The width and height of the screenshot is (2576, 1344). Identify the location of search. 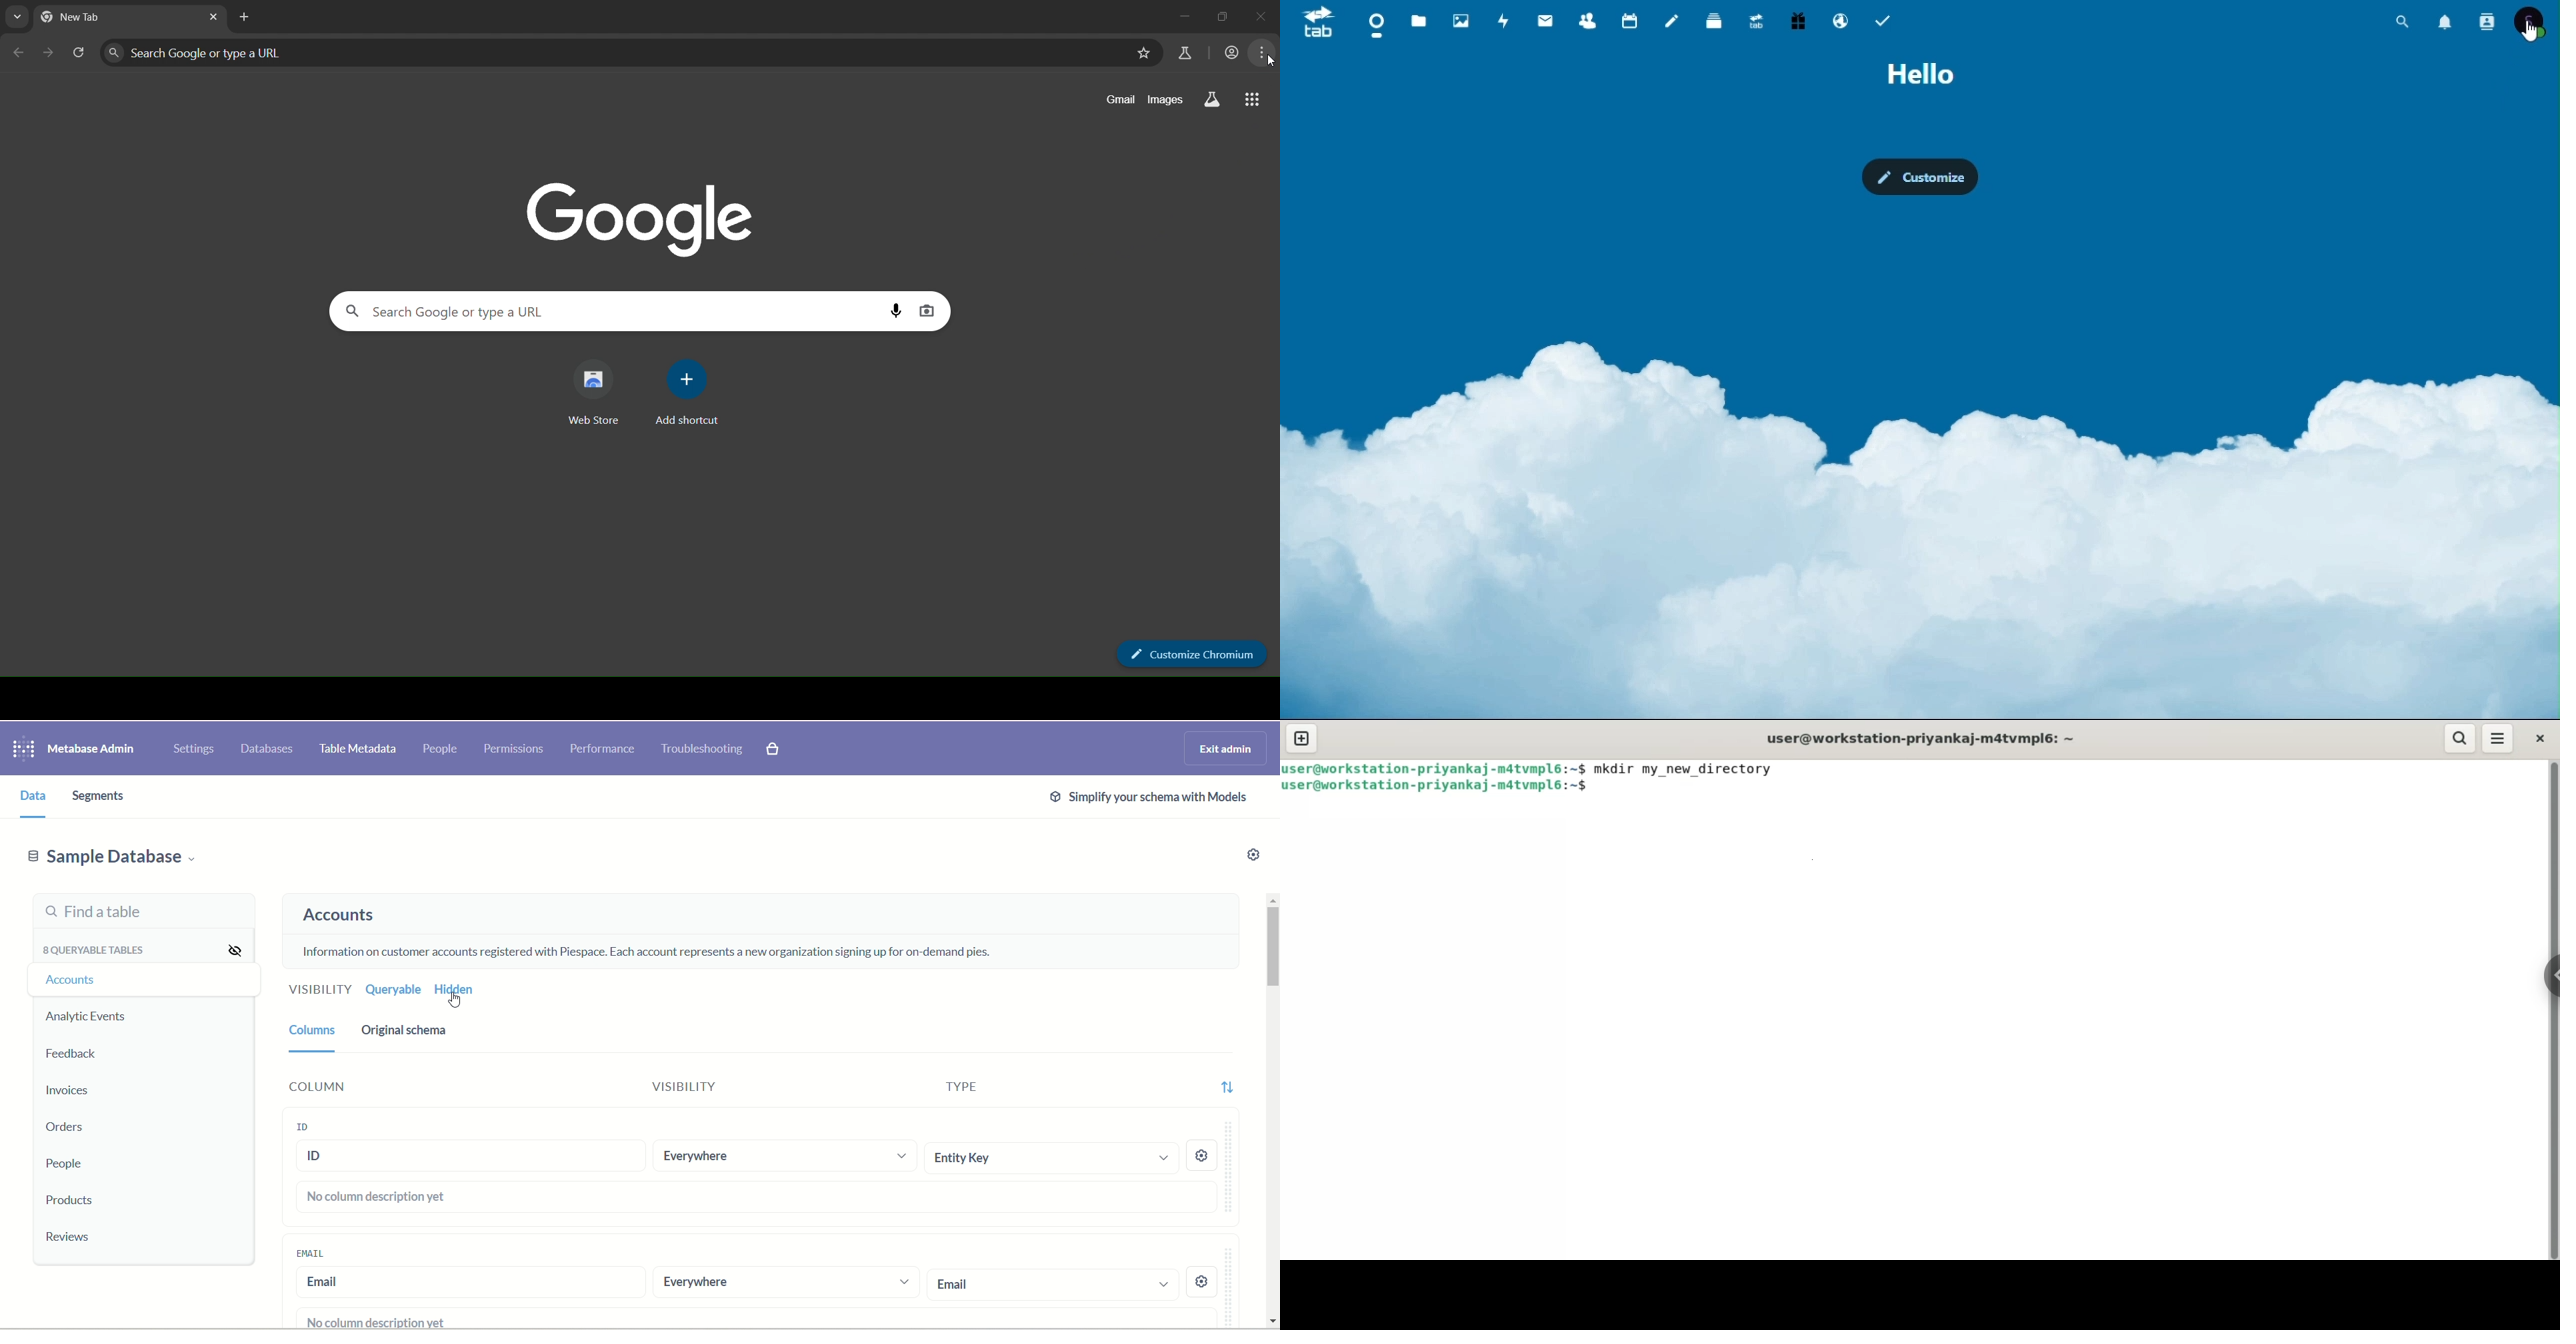
(2460, 738).